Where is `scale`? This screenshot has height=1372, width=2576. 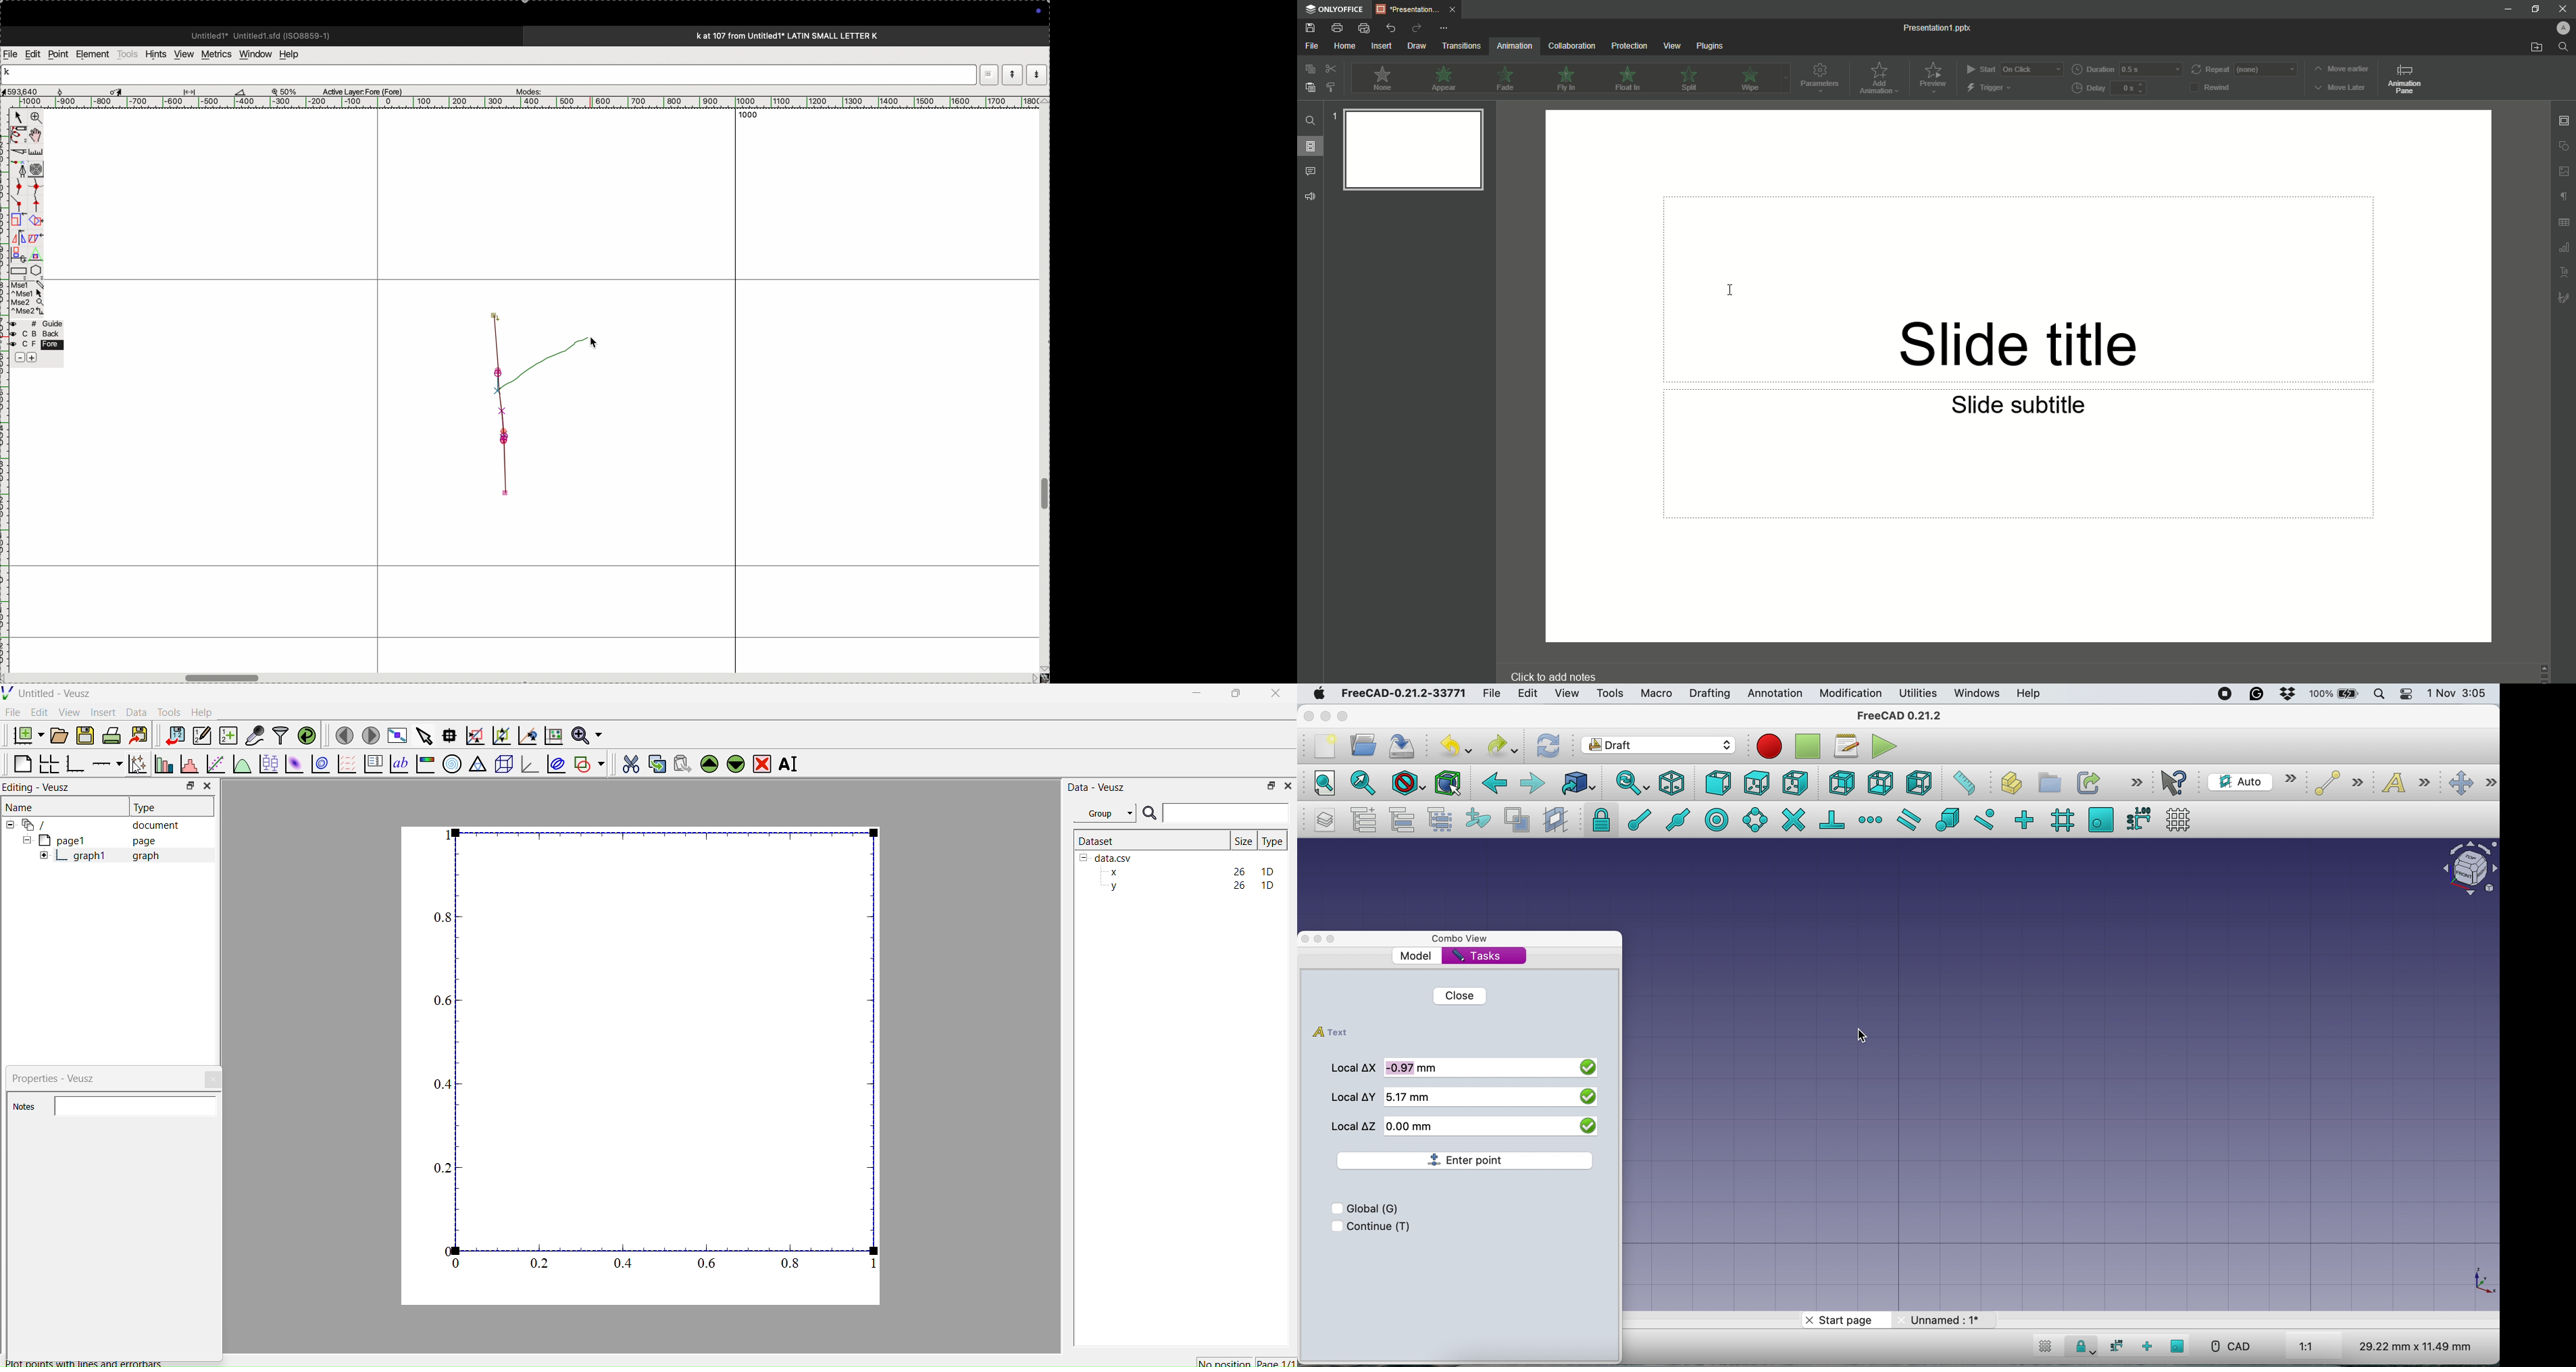
scale is located at coordinates (38, 152).